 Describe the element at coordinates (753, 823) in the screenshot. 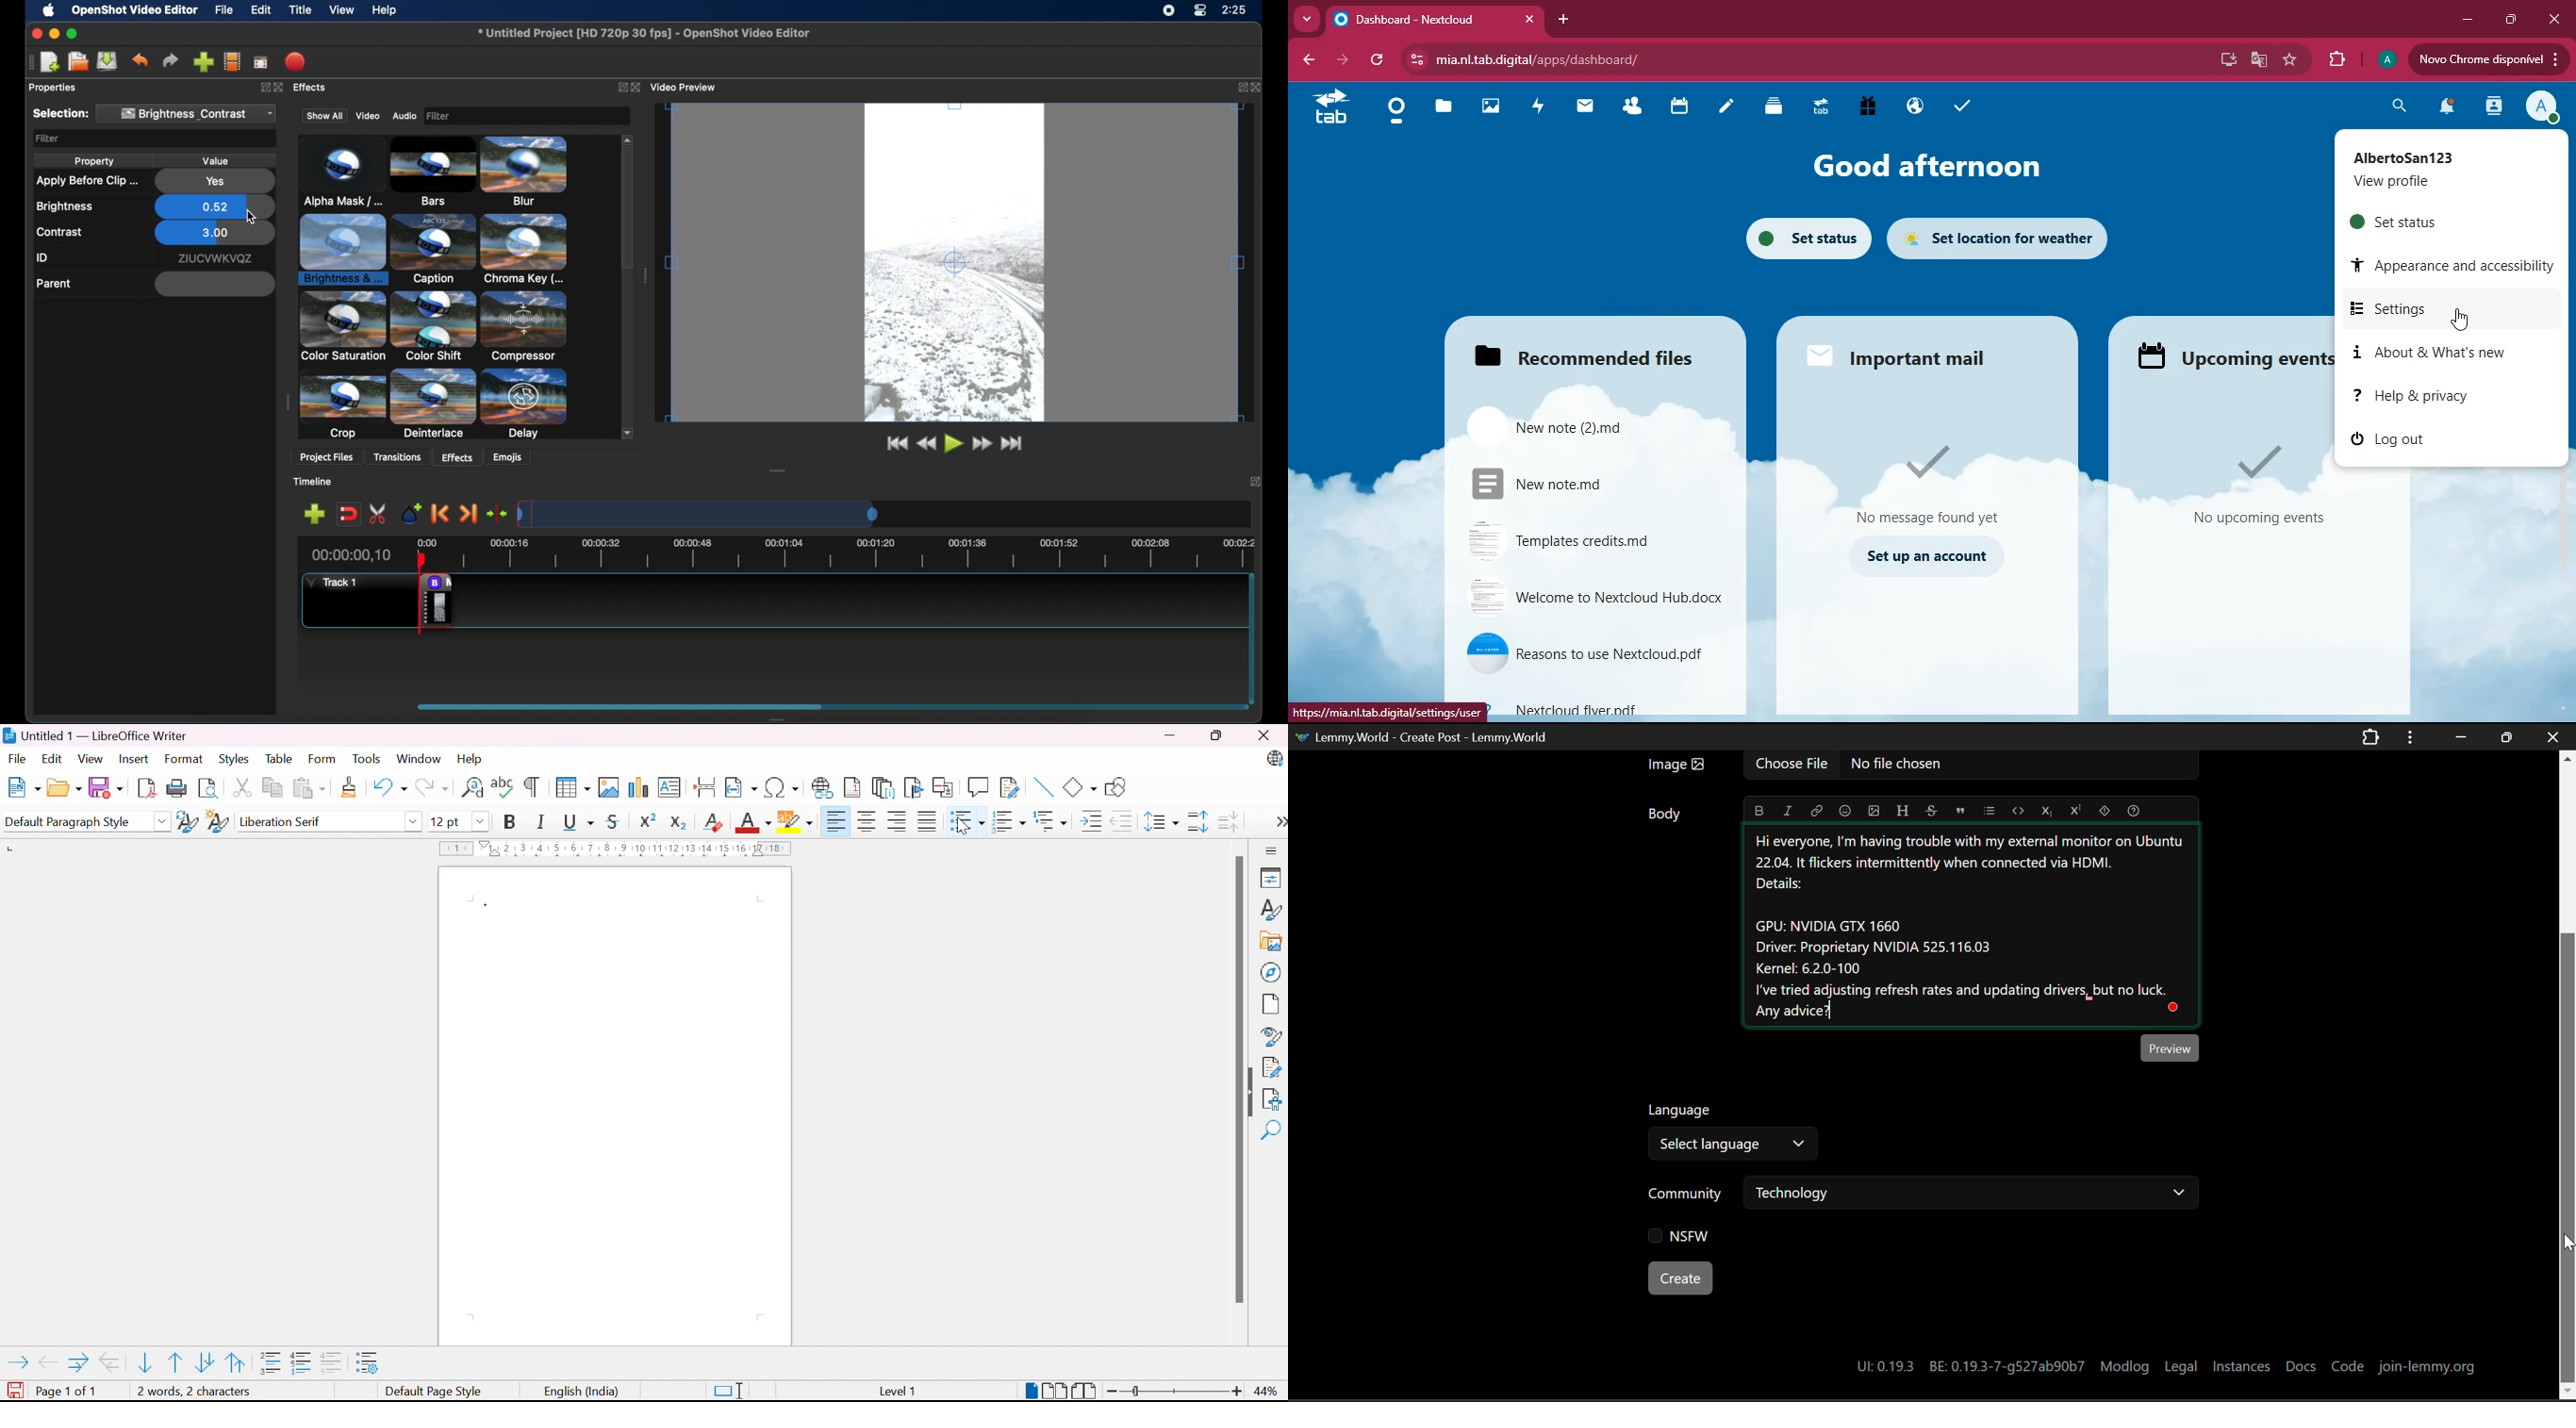

I see `Font color` at that location.